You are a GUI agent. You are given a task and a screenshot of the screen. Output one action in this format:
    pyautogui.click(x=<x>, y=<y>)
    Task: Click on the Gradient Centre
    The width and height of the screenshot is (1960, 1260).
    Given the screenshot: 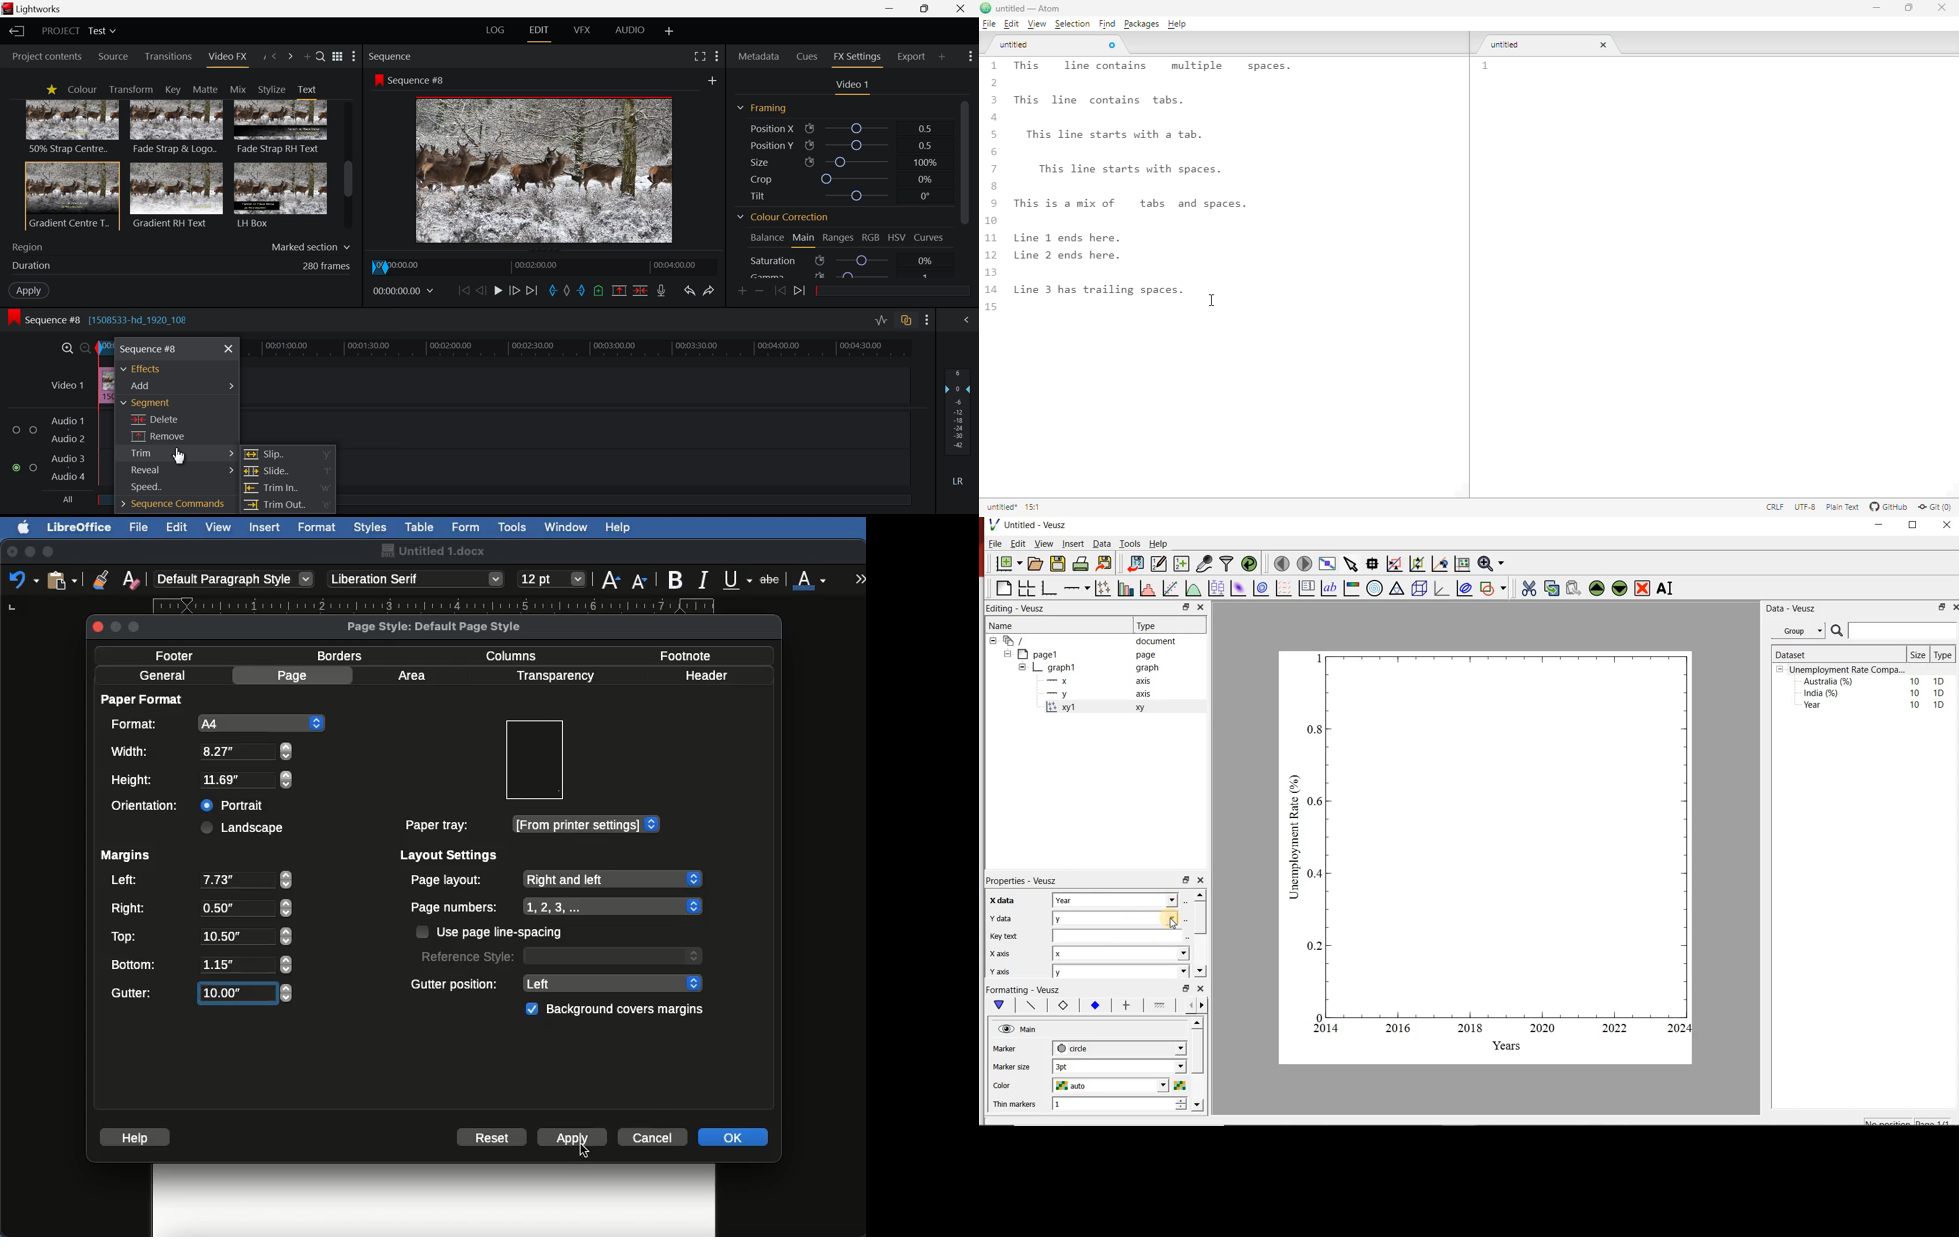 What is the action you would take?
    pyautogui.click(x=71, y=195)
    